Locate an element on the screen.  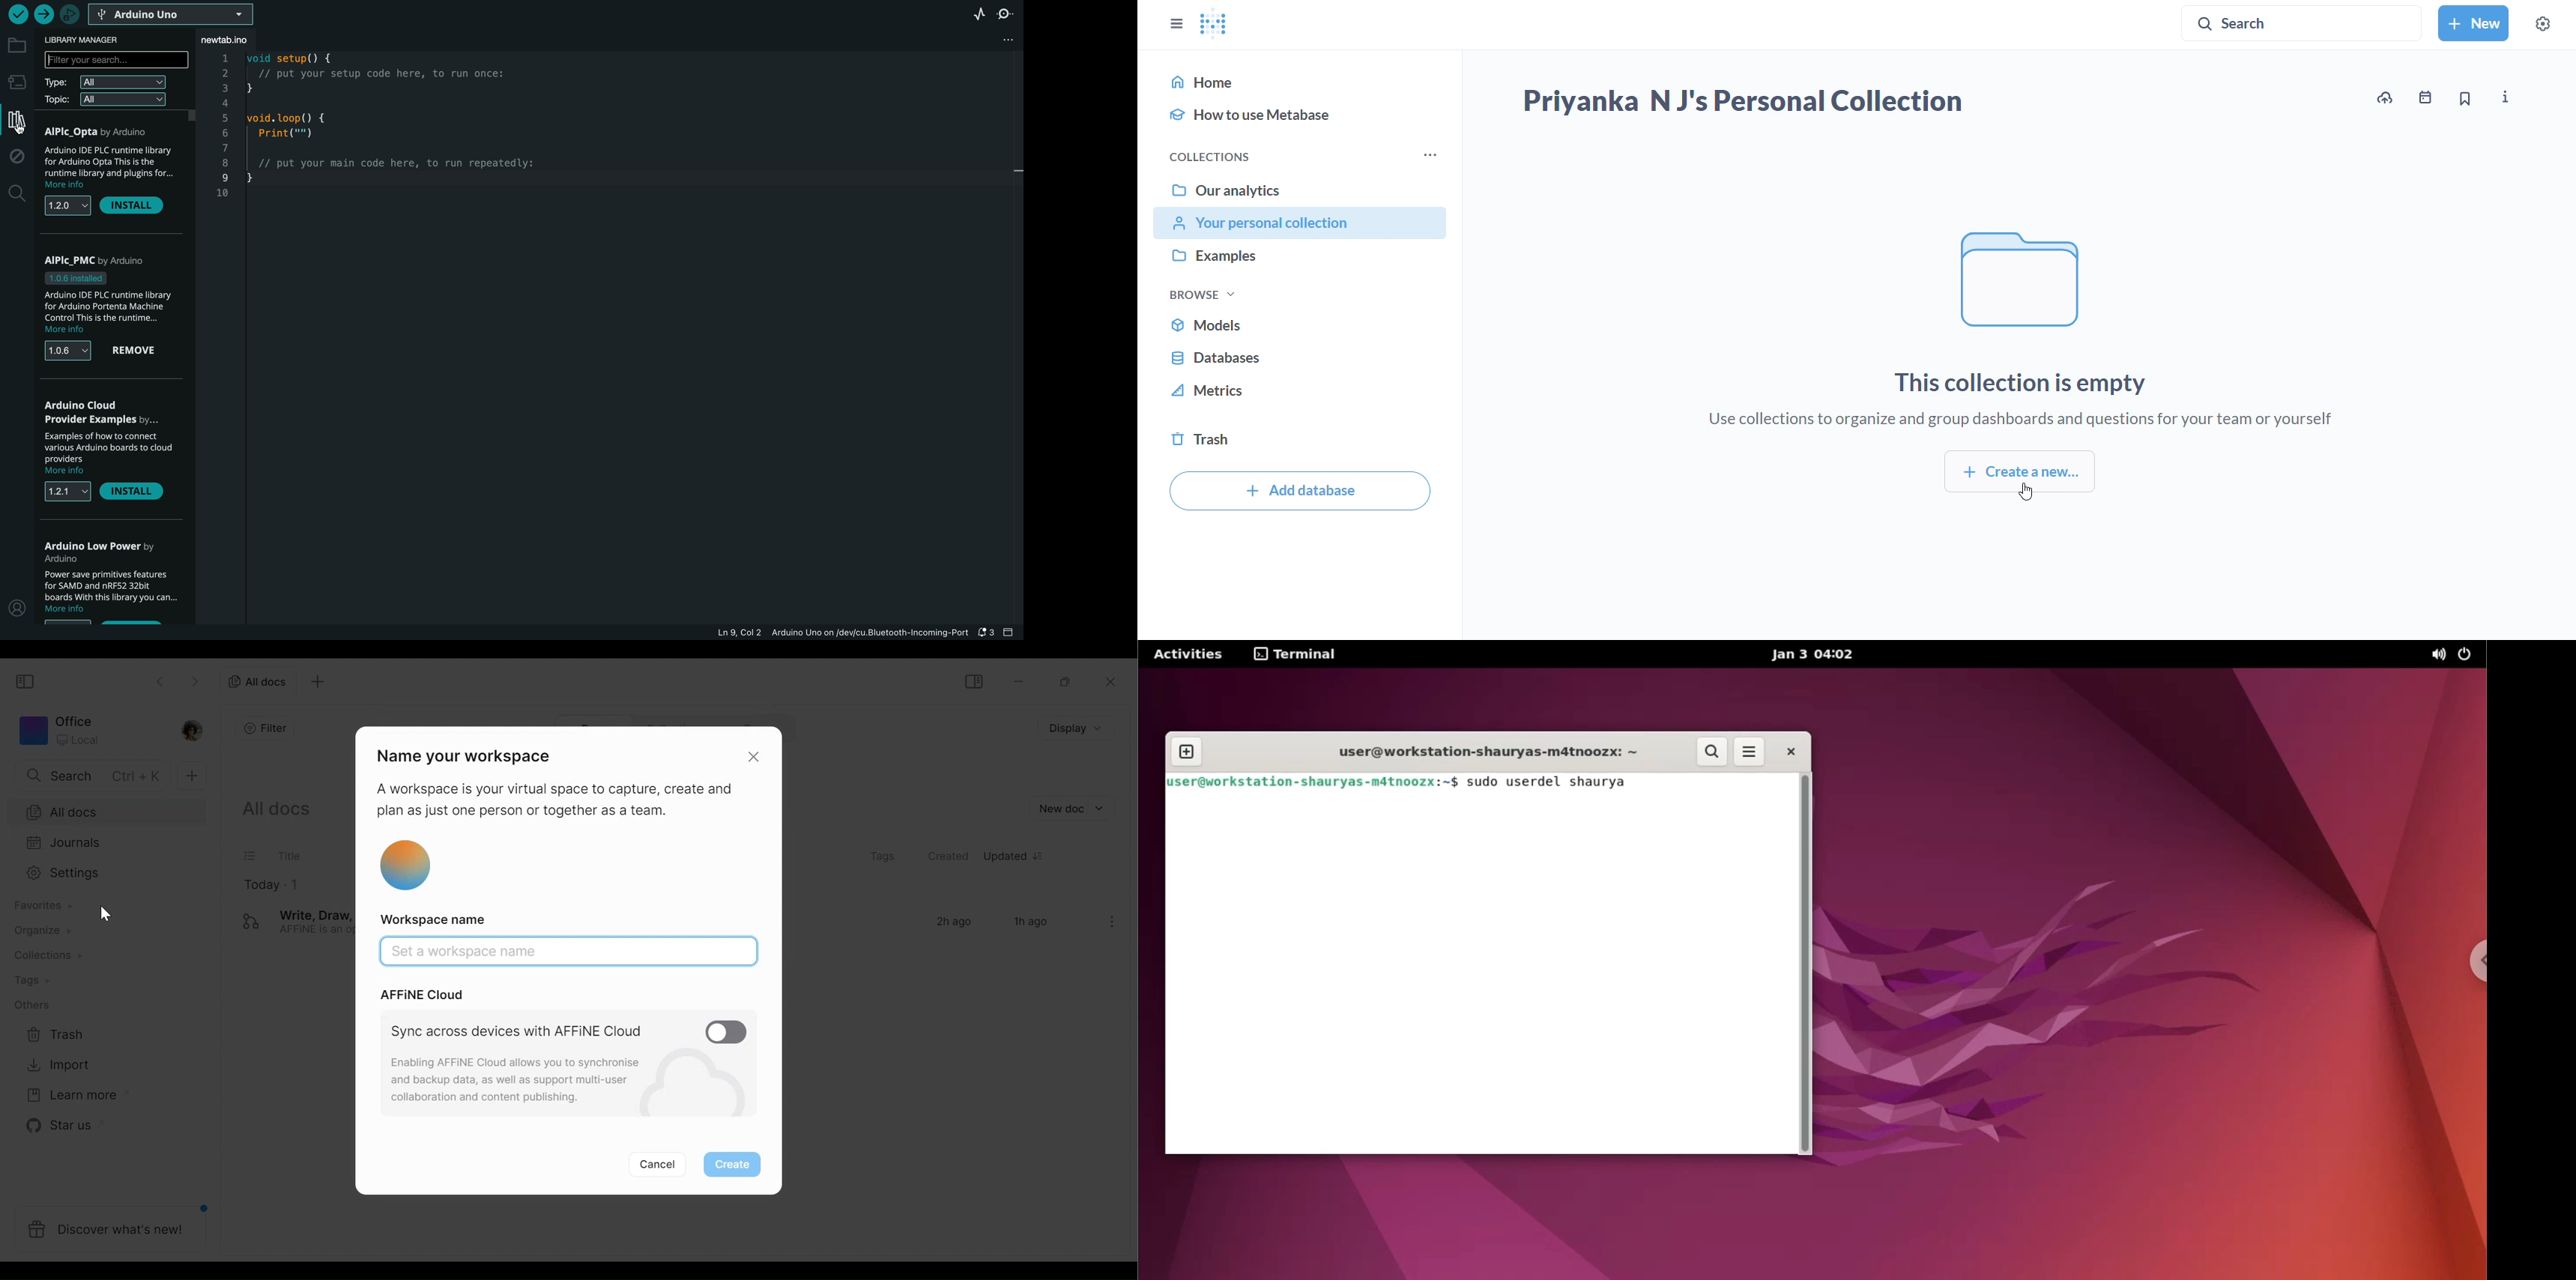
Discover what's new is located at coordinates (110, 1227).